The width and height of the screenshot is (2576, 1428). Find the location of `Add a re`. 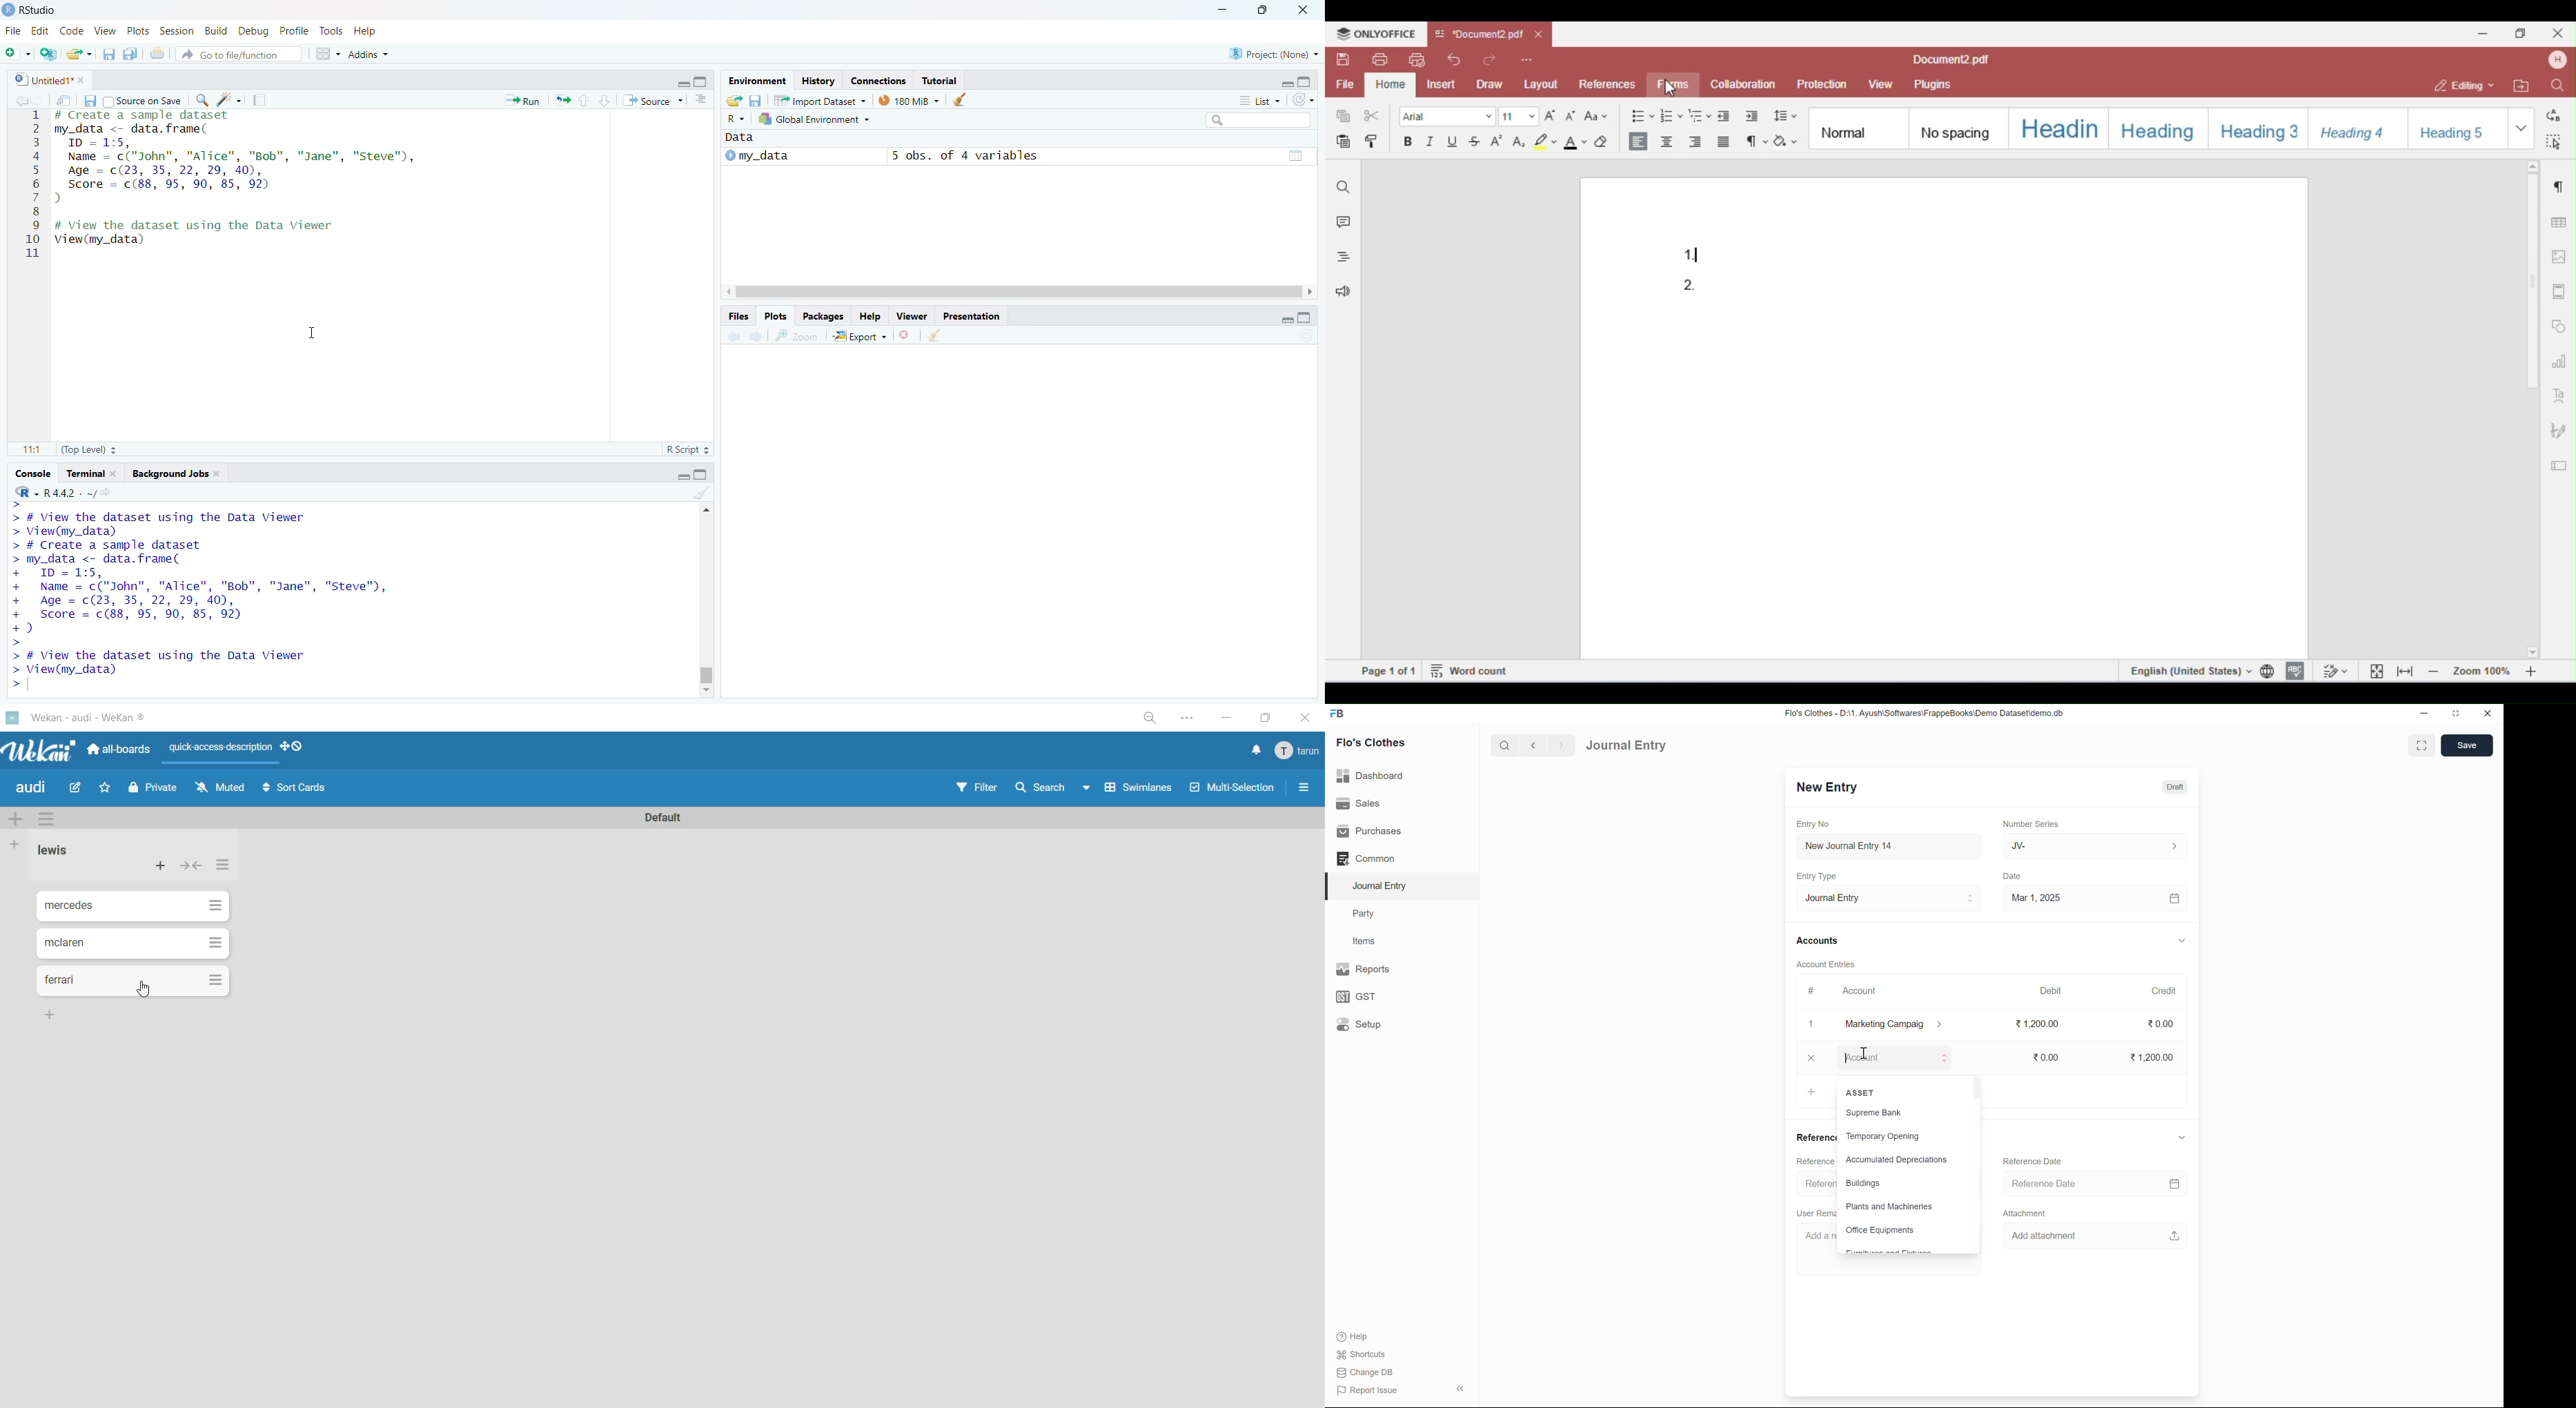

Add a re is located at coordinates (1817, 1236).